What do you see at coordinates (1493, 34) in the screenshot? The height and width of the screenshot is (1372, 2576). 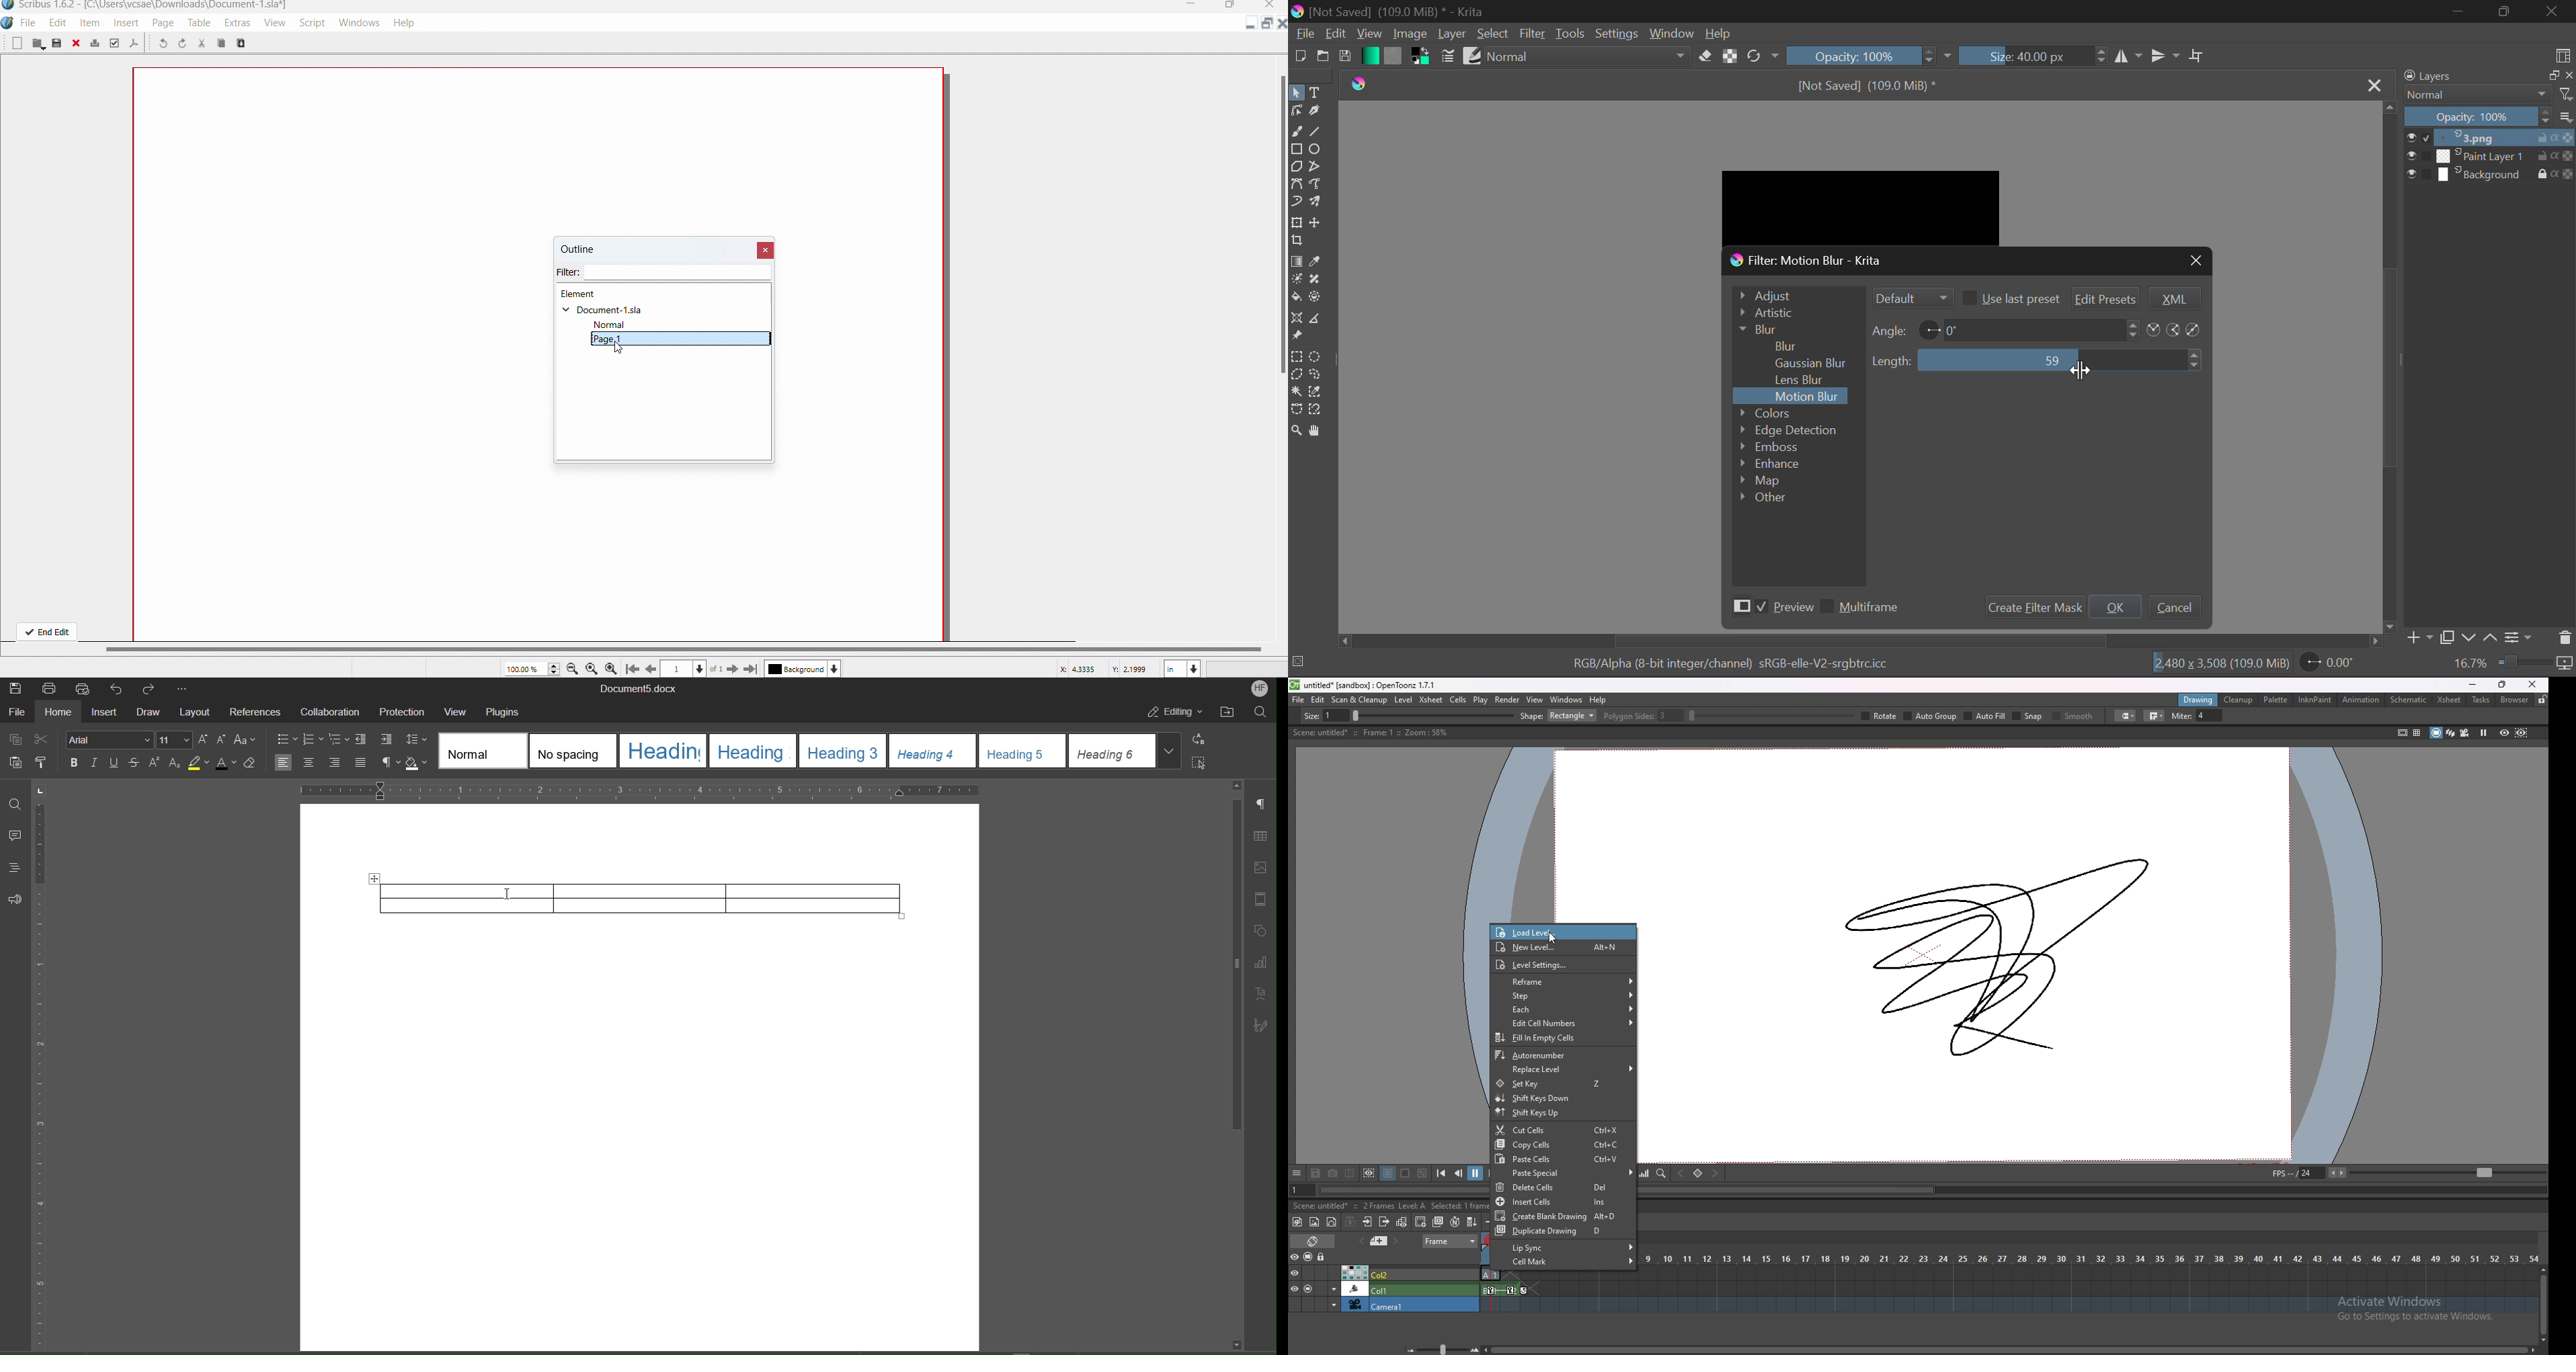 I see `Select` at bounding box center [1493, 34].